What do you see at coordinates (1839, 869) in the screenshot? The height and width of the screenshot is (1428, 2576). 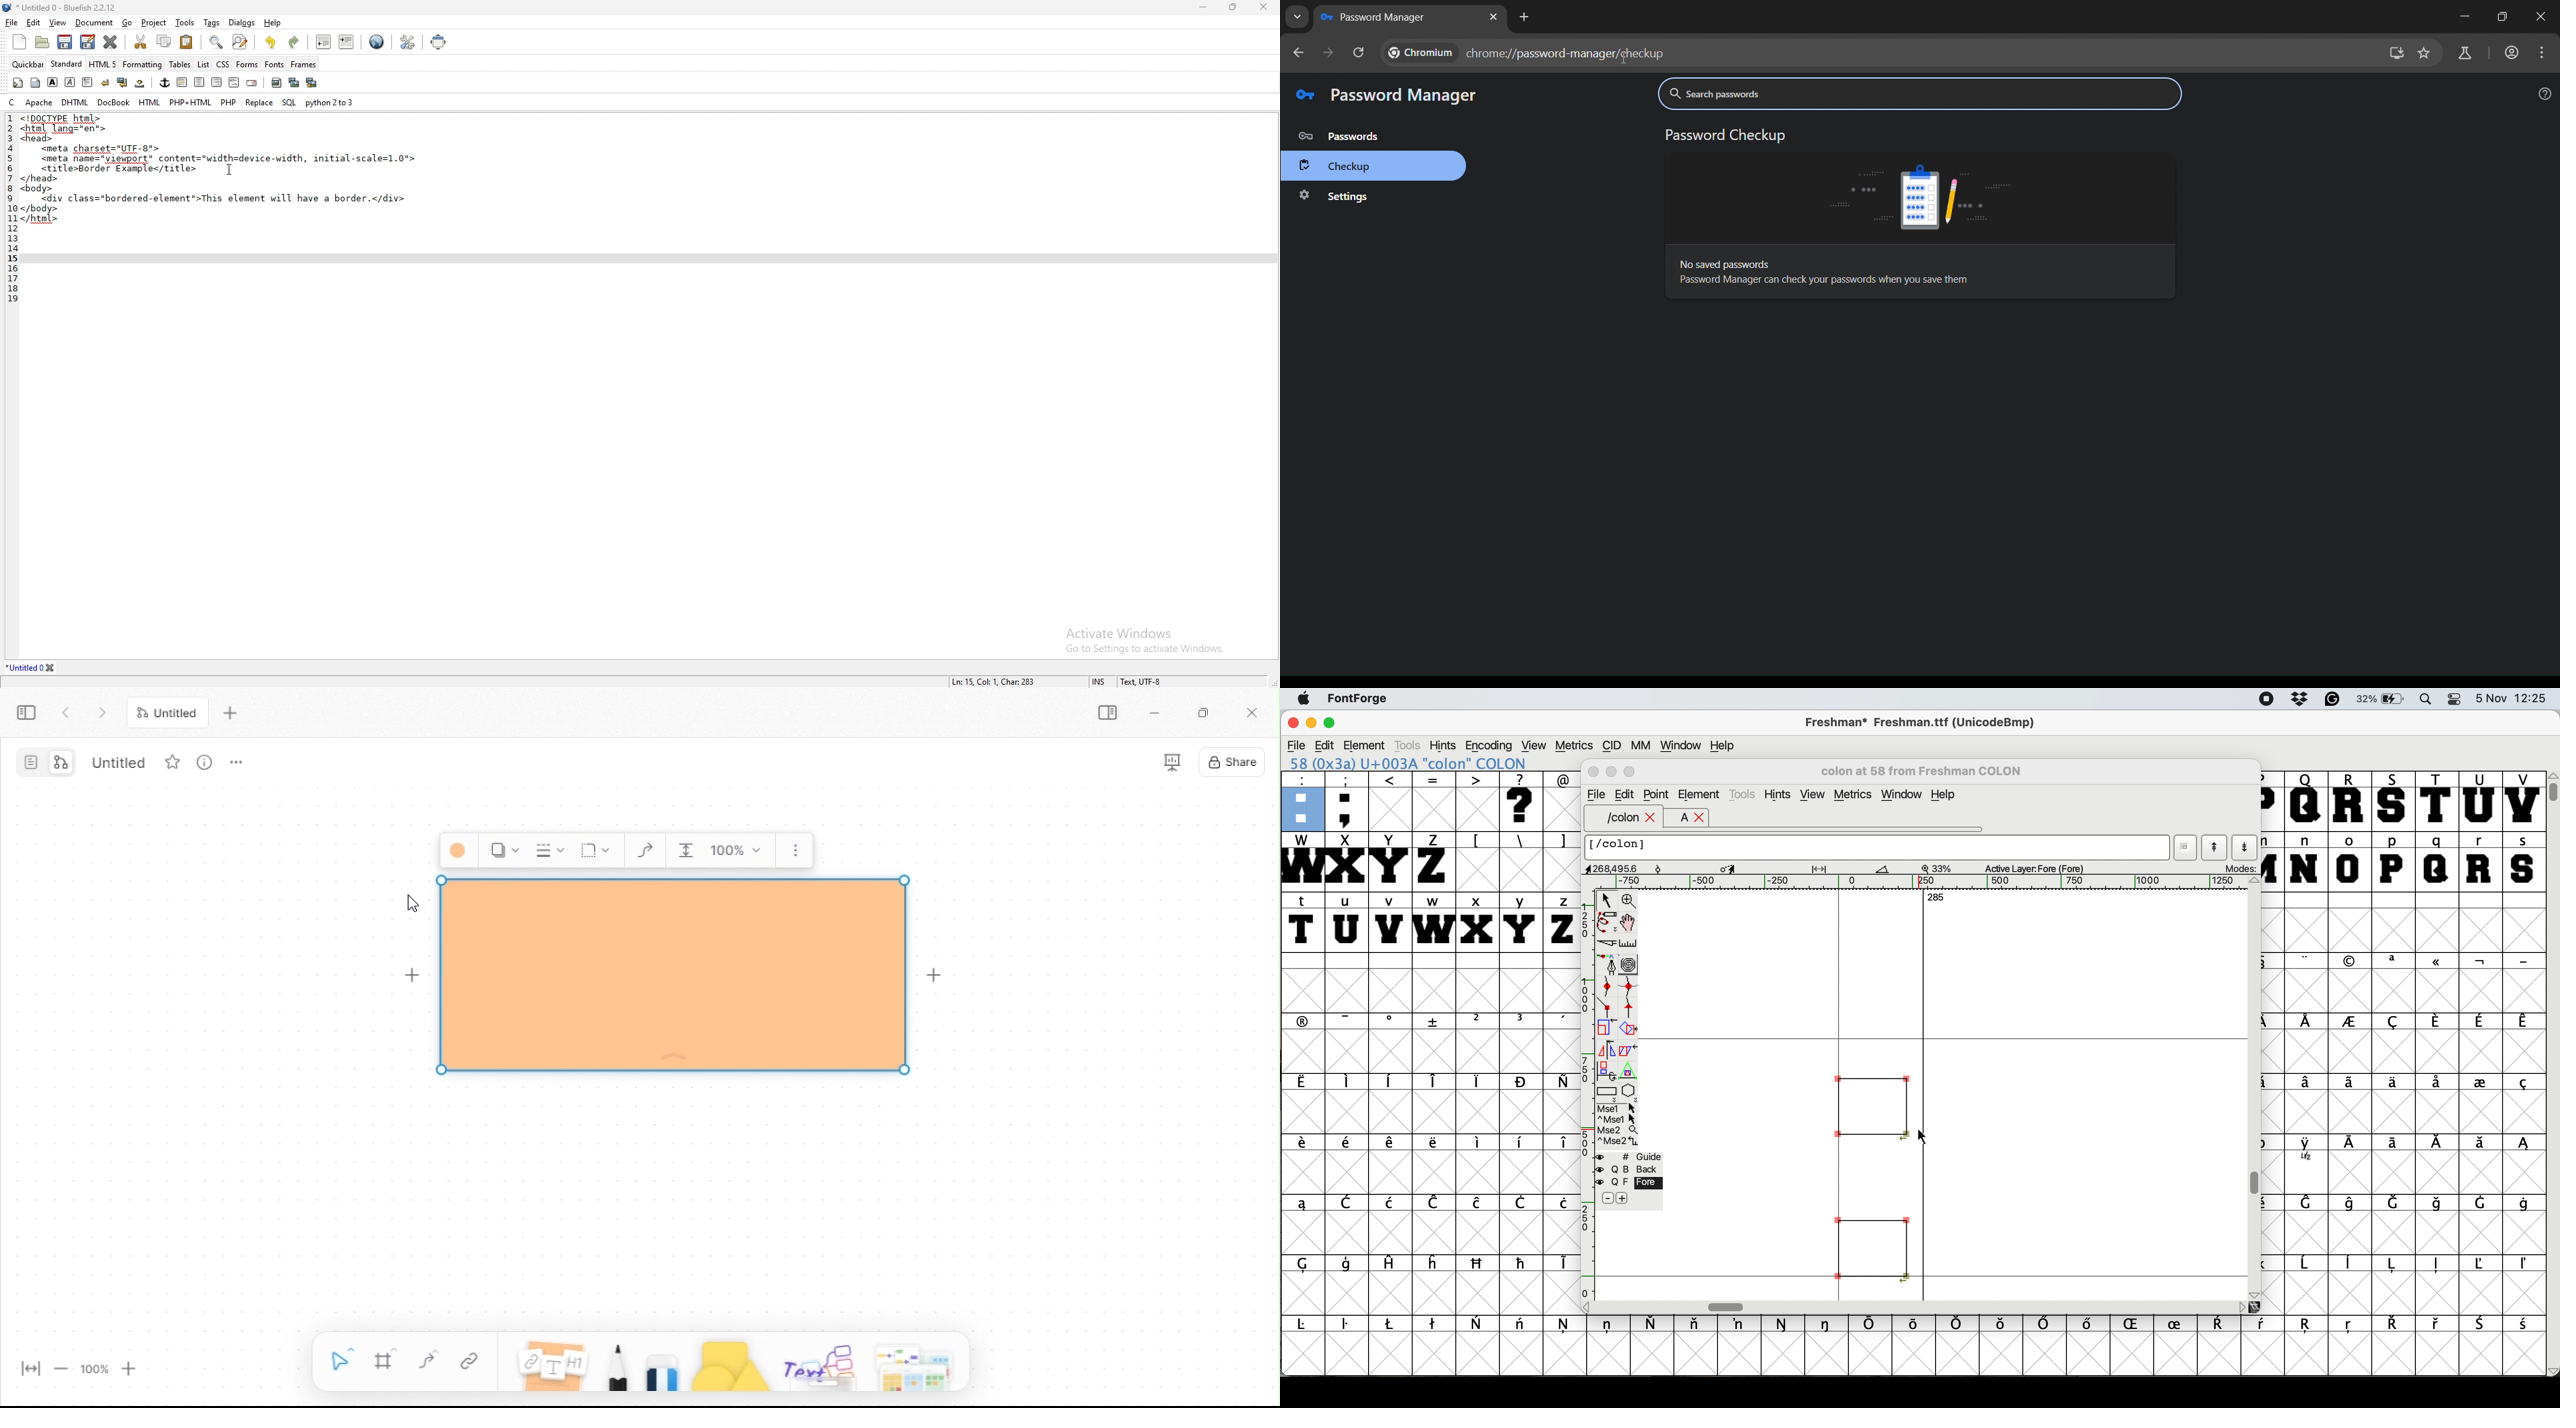 I see `glyph details` at bounding box center [1839, 869].